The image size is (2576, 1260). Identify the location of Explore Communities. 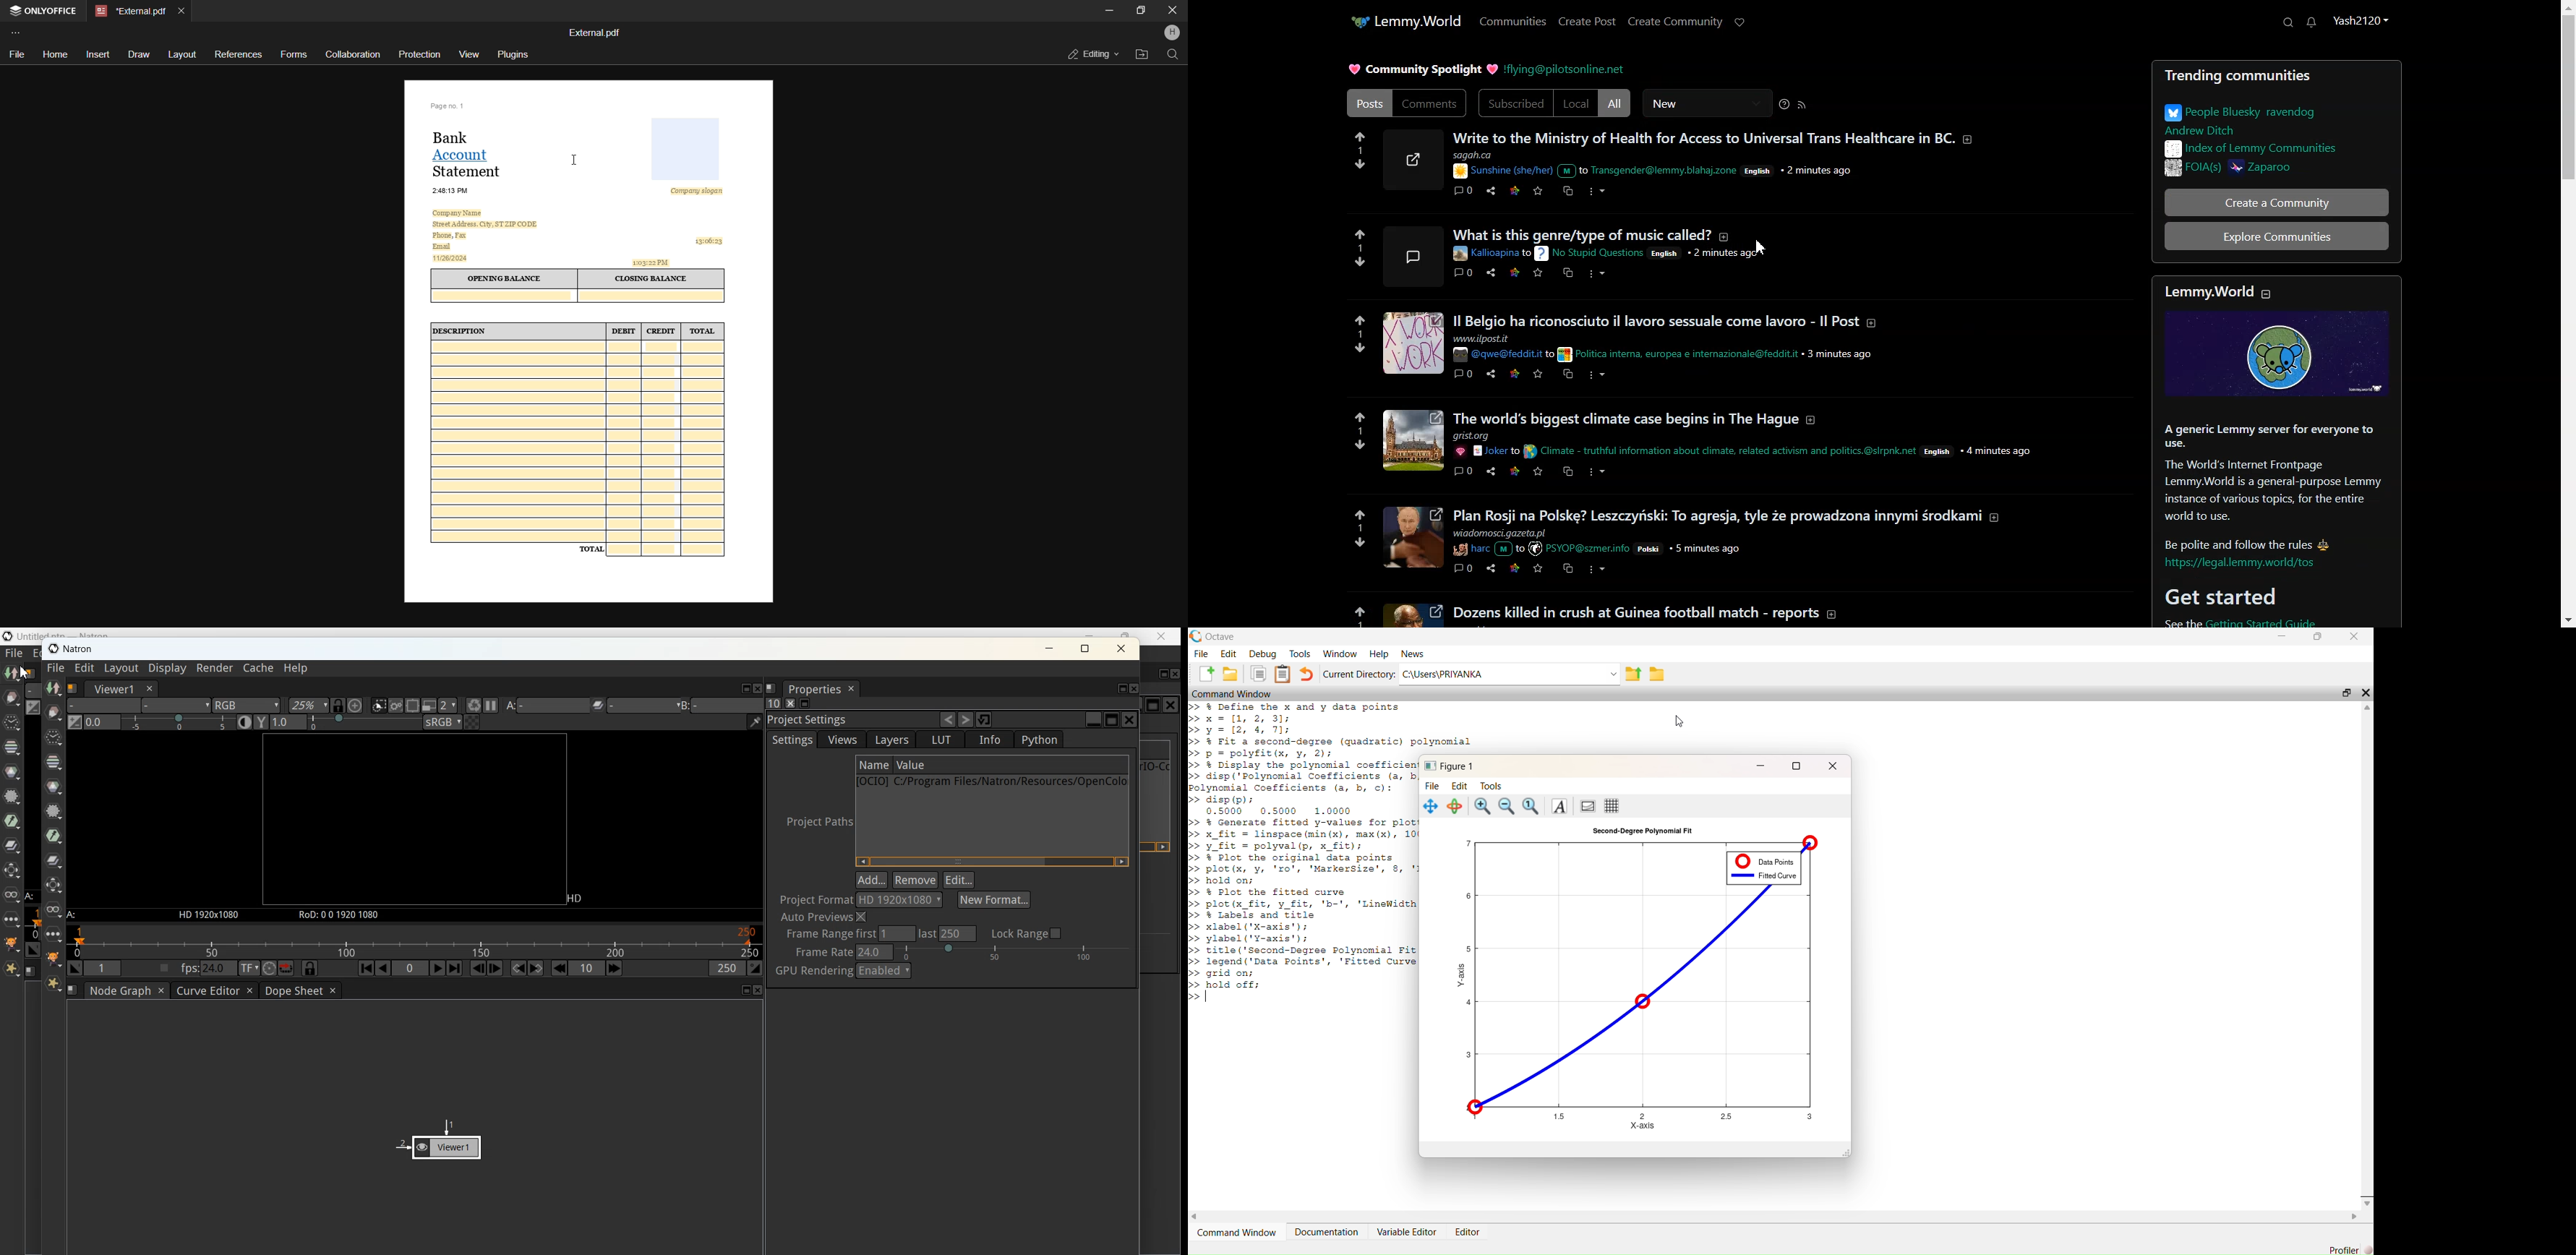
(2277, 236).